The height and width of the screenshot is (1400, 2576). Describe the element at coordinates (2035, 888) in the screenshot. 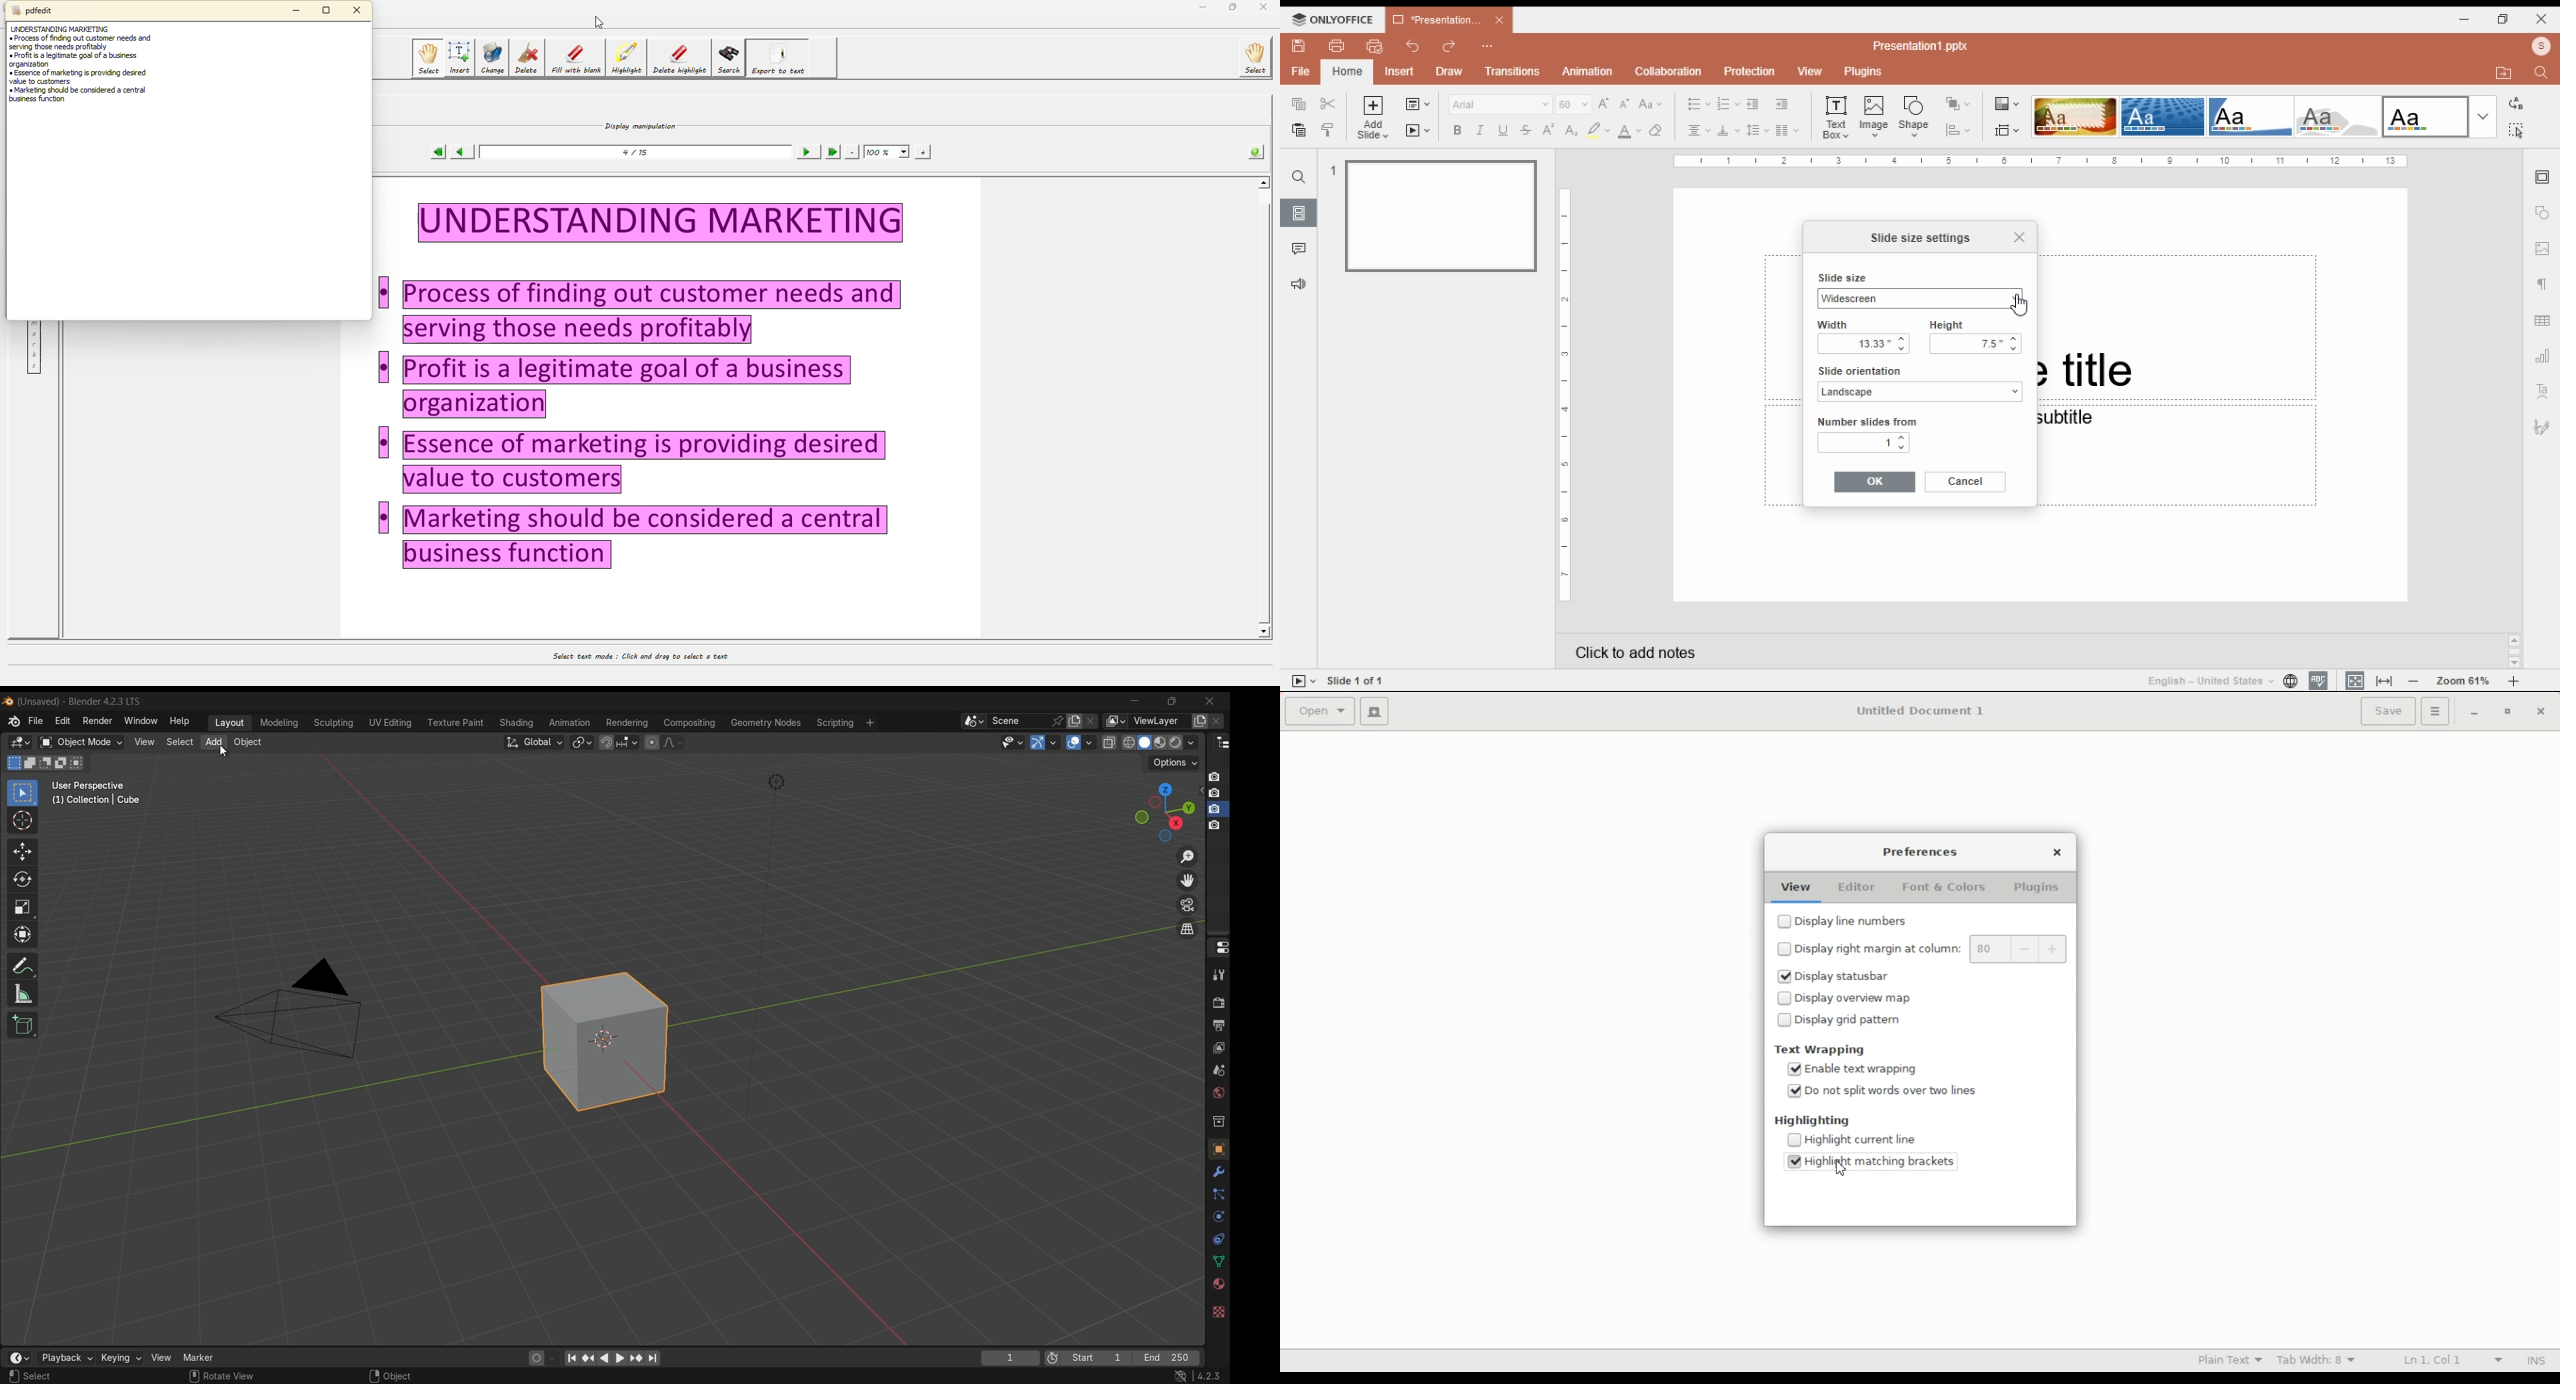

I see `Plugins` at that location.